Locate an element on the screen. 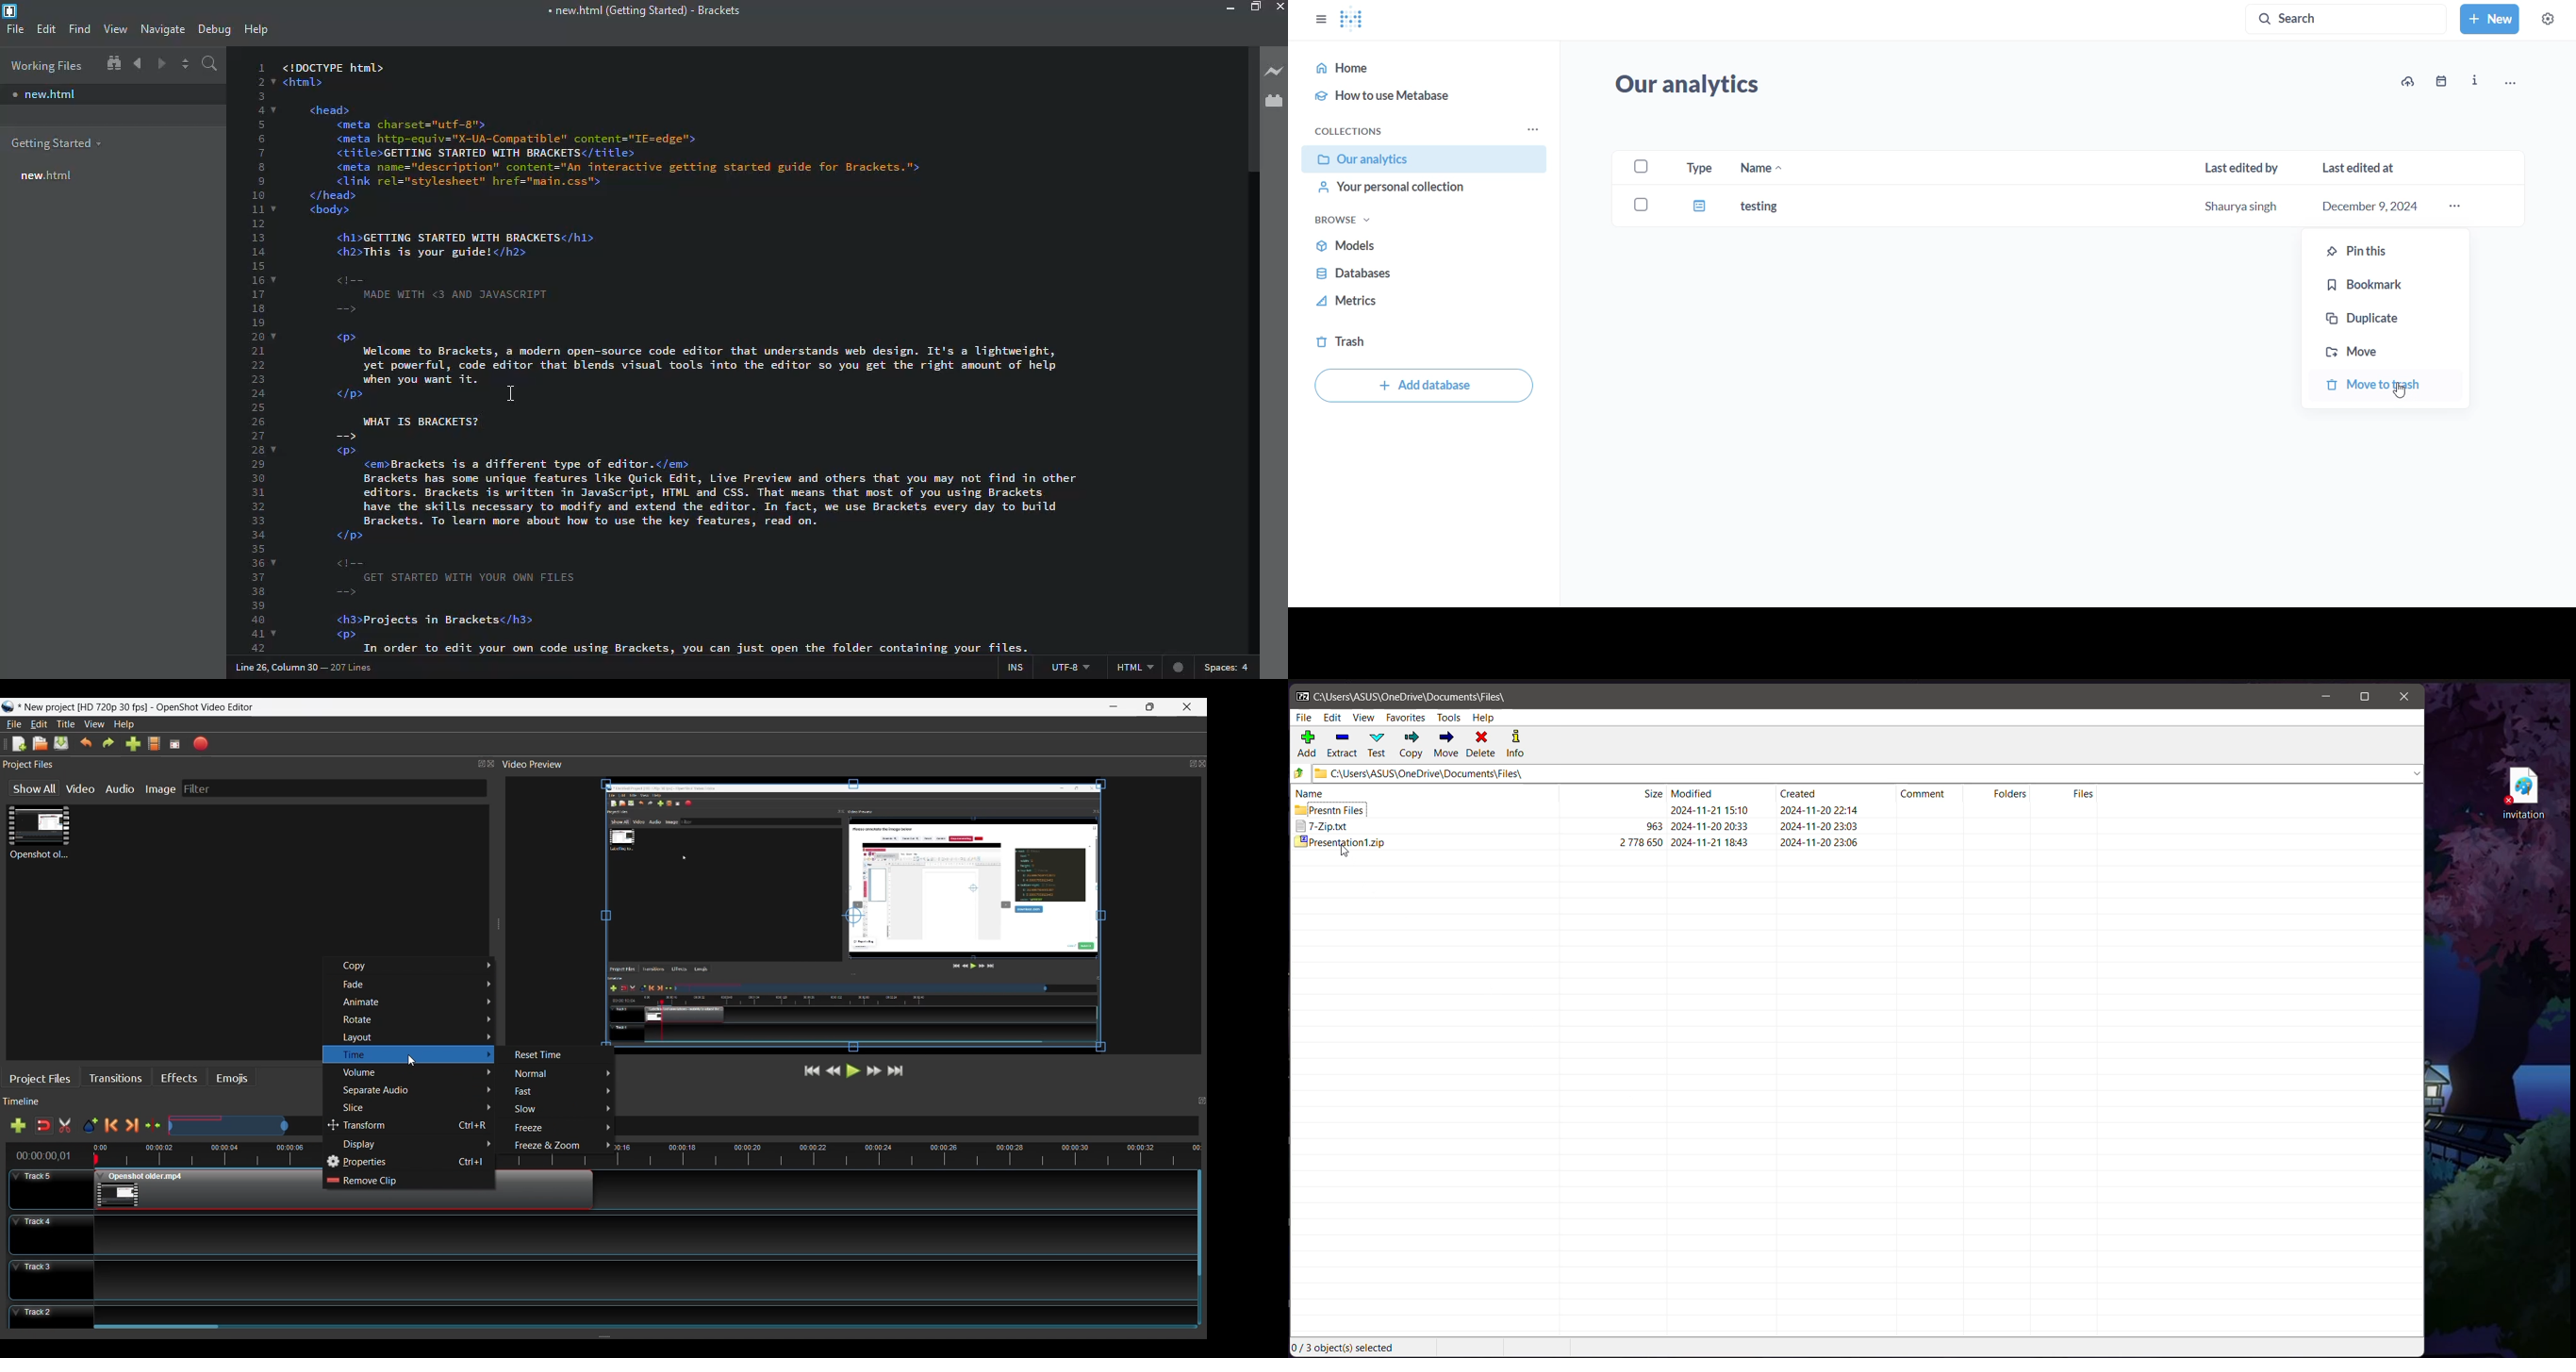 The width and height of the screenshot is (2576, 1372). collections is located at coordinates (1350, 131).